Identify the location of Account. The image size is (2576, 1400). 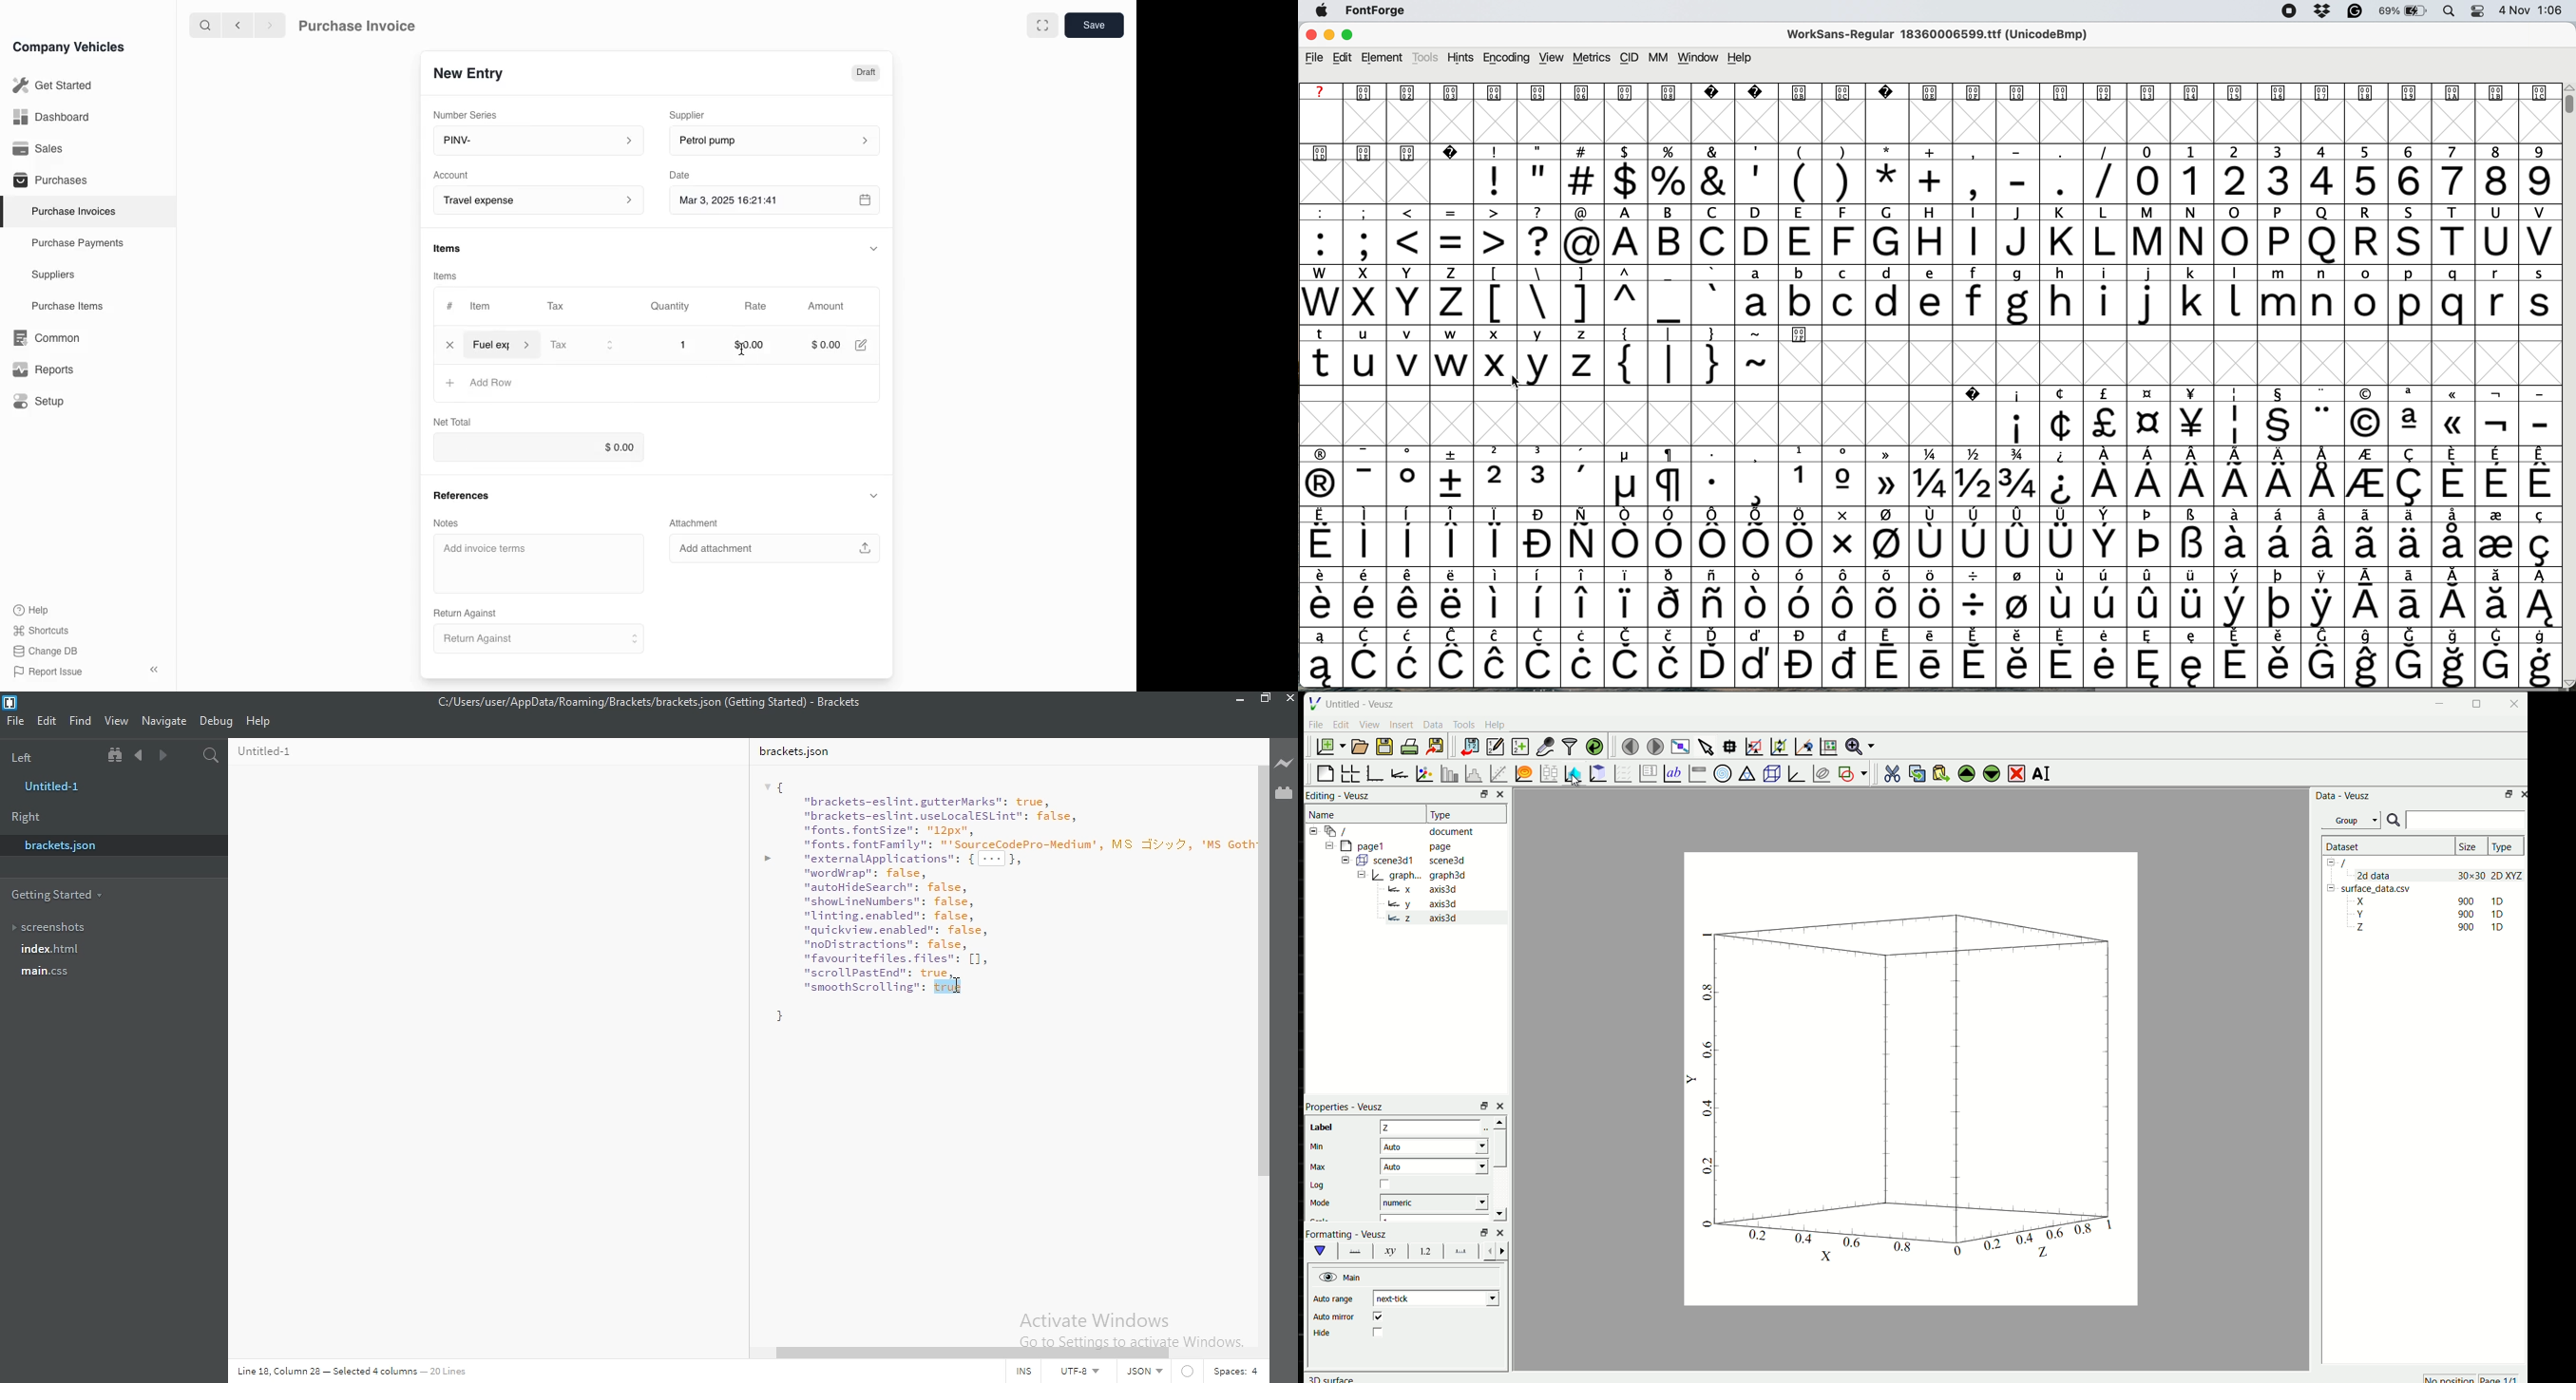
(536, 201).